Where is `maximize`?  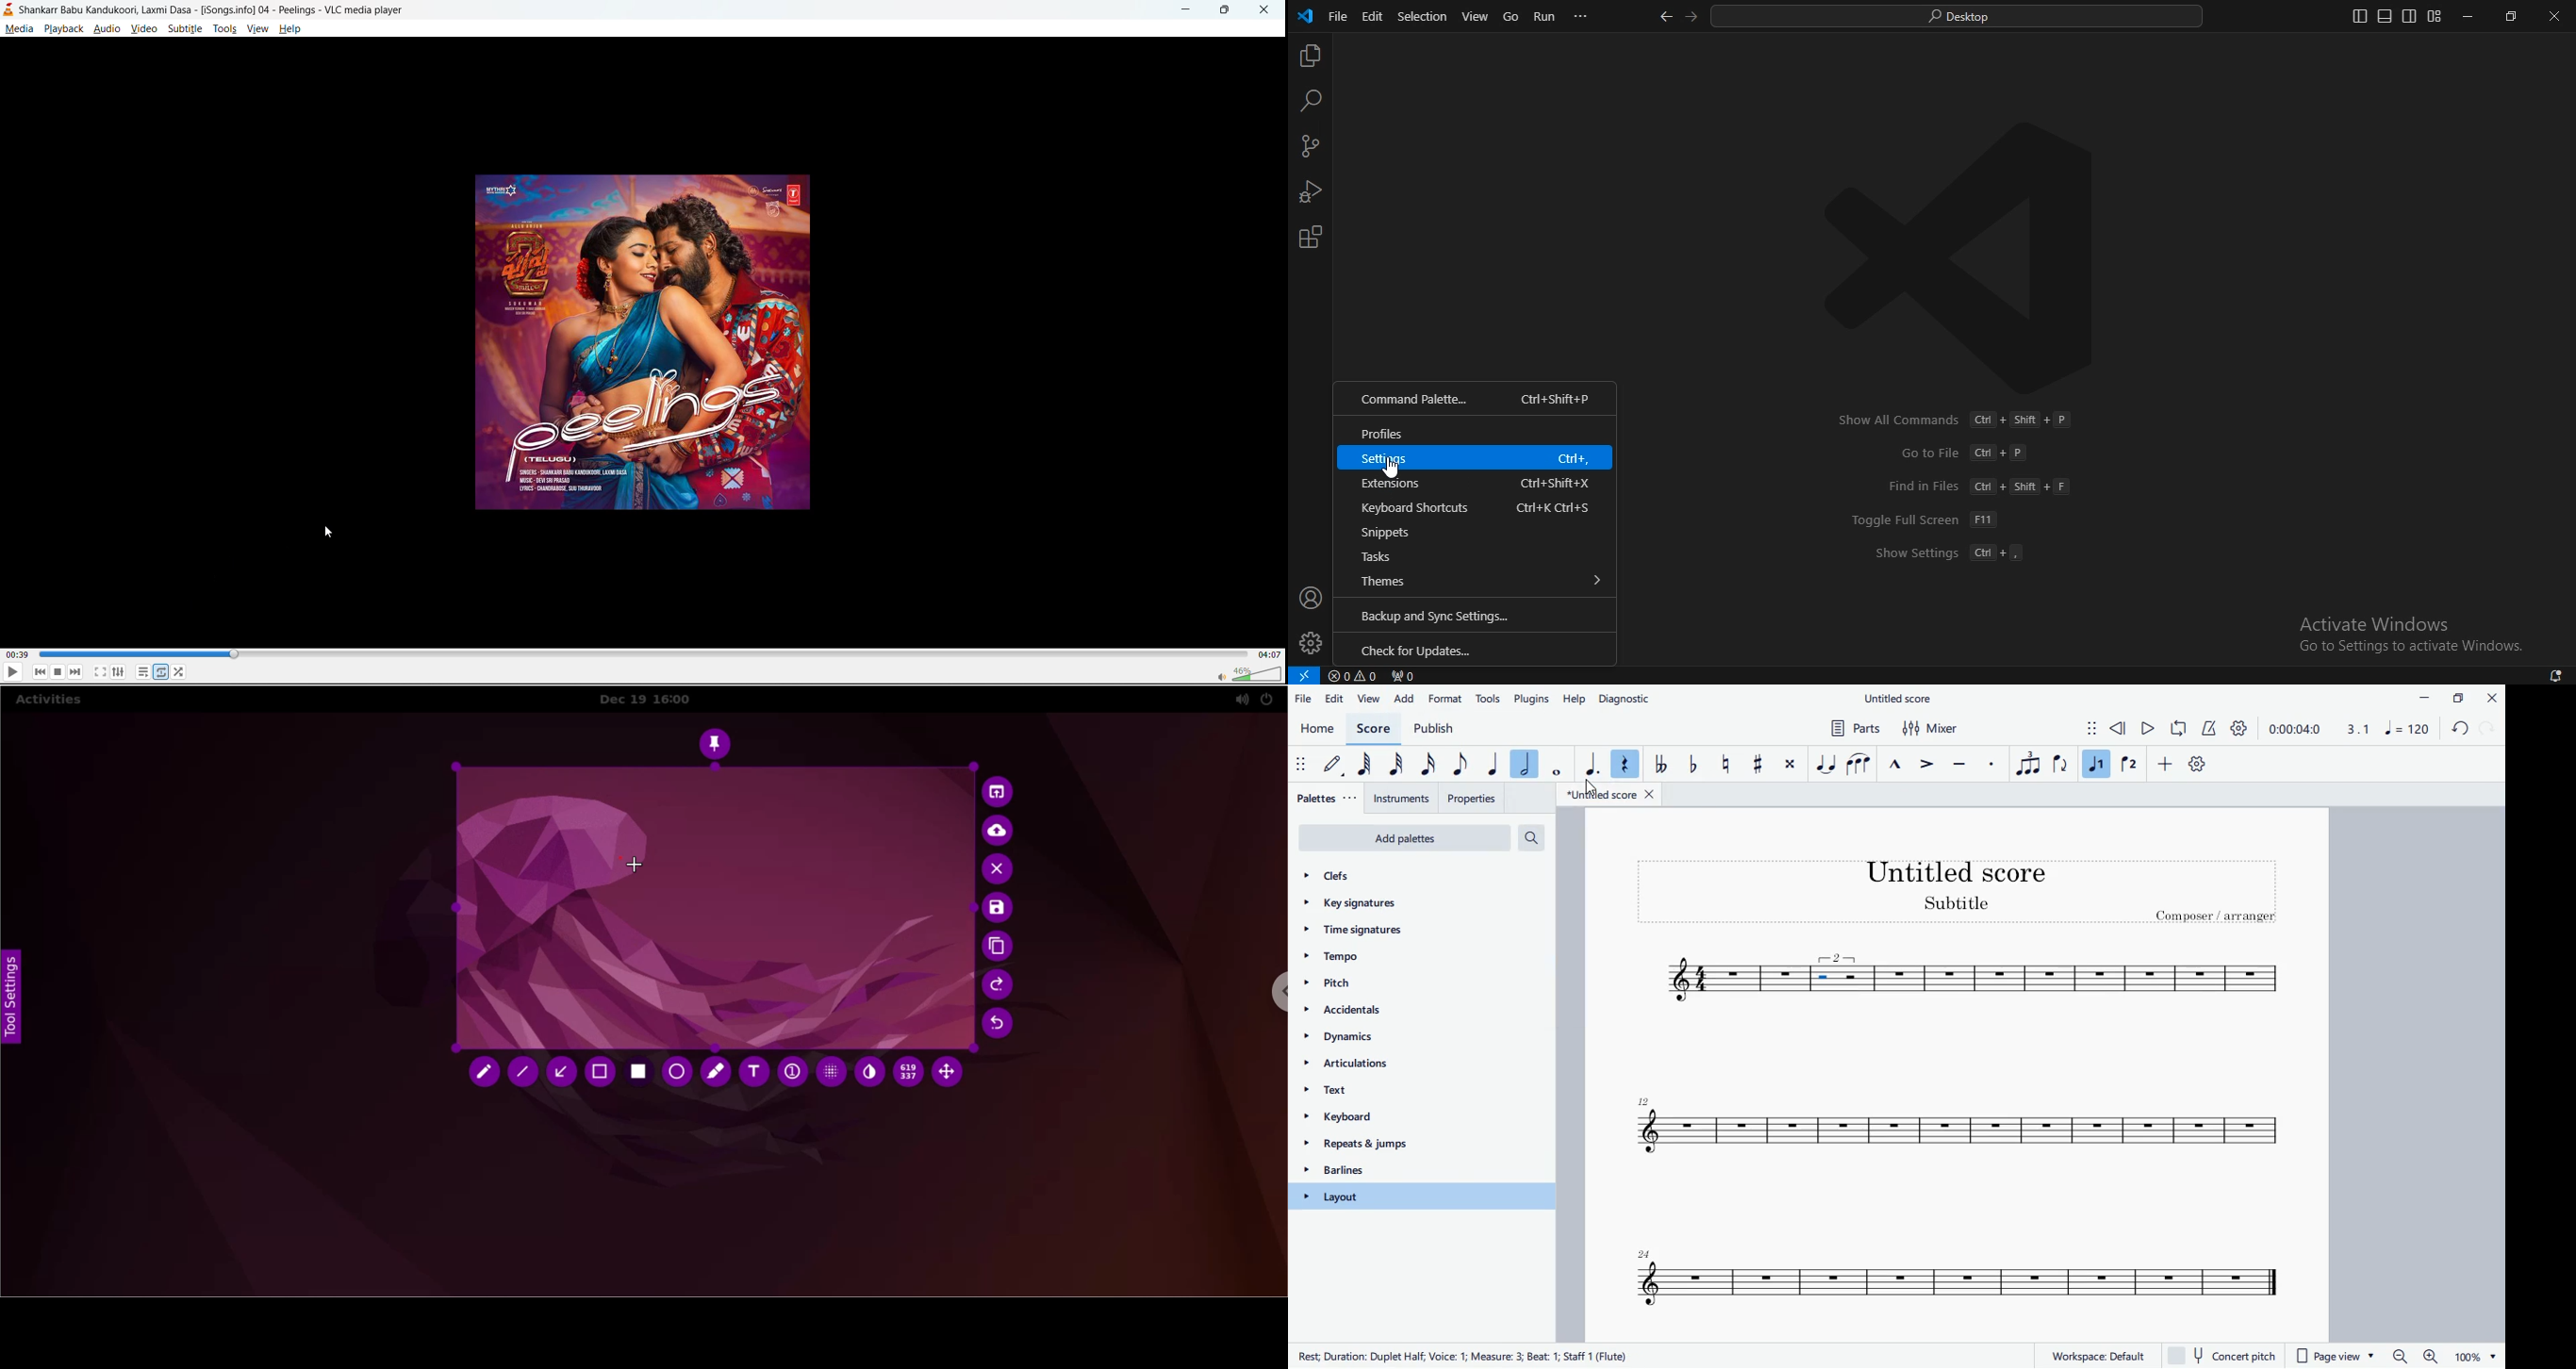
maximize is located at coordinates (2457, 697).